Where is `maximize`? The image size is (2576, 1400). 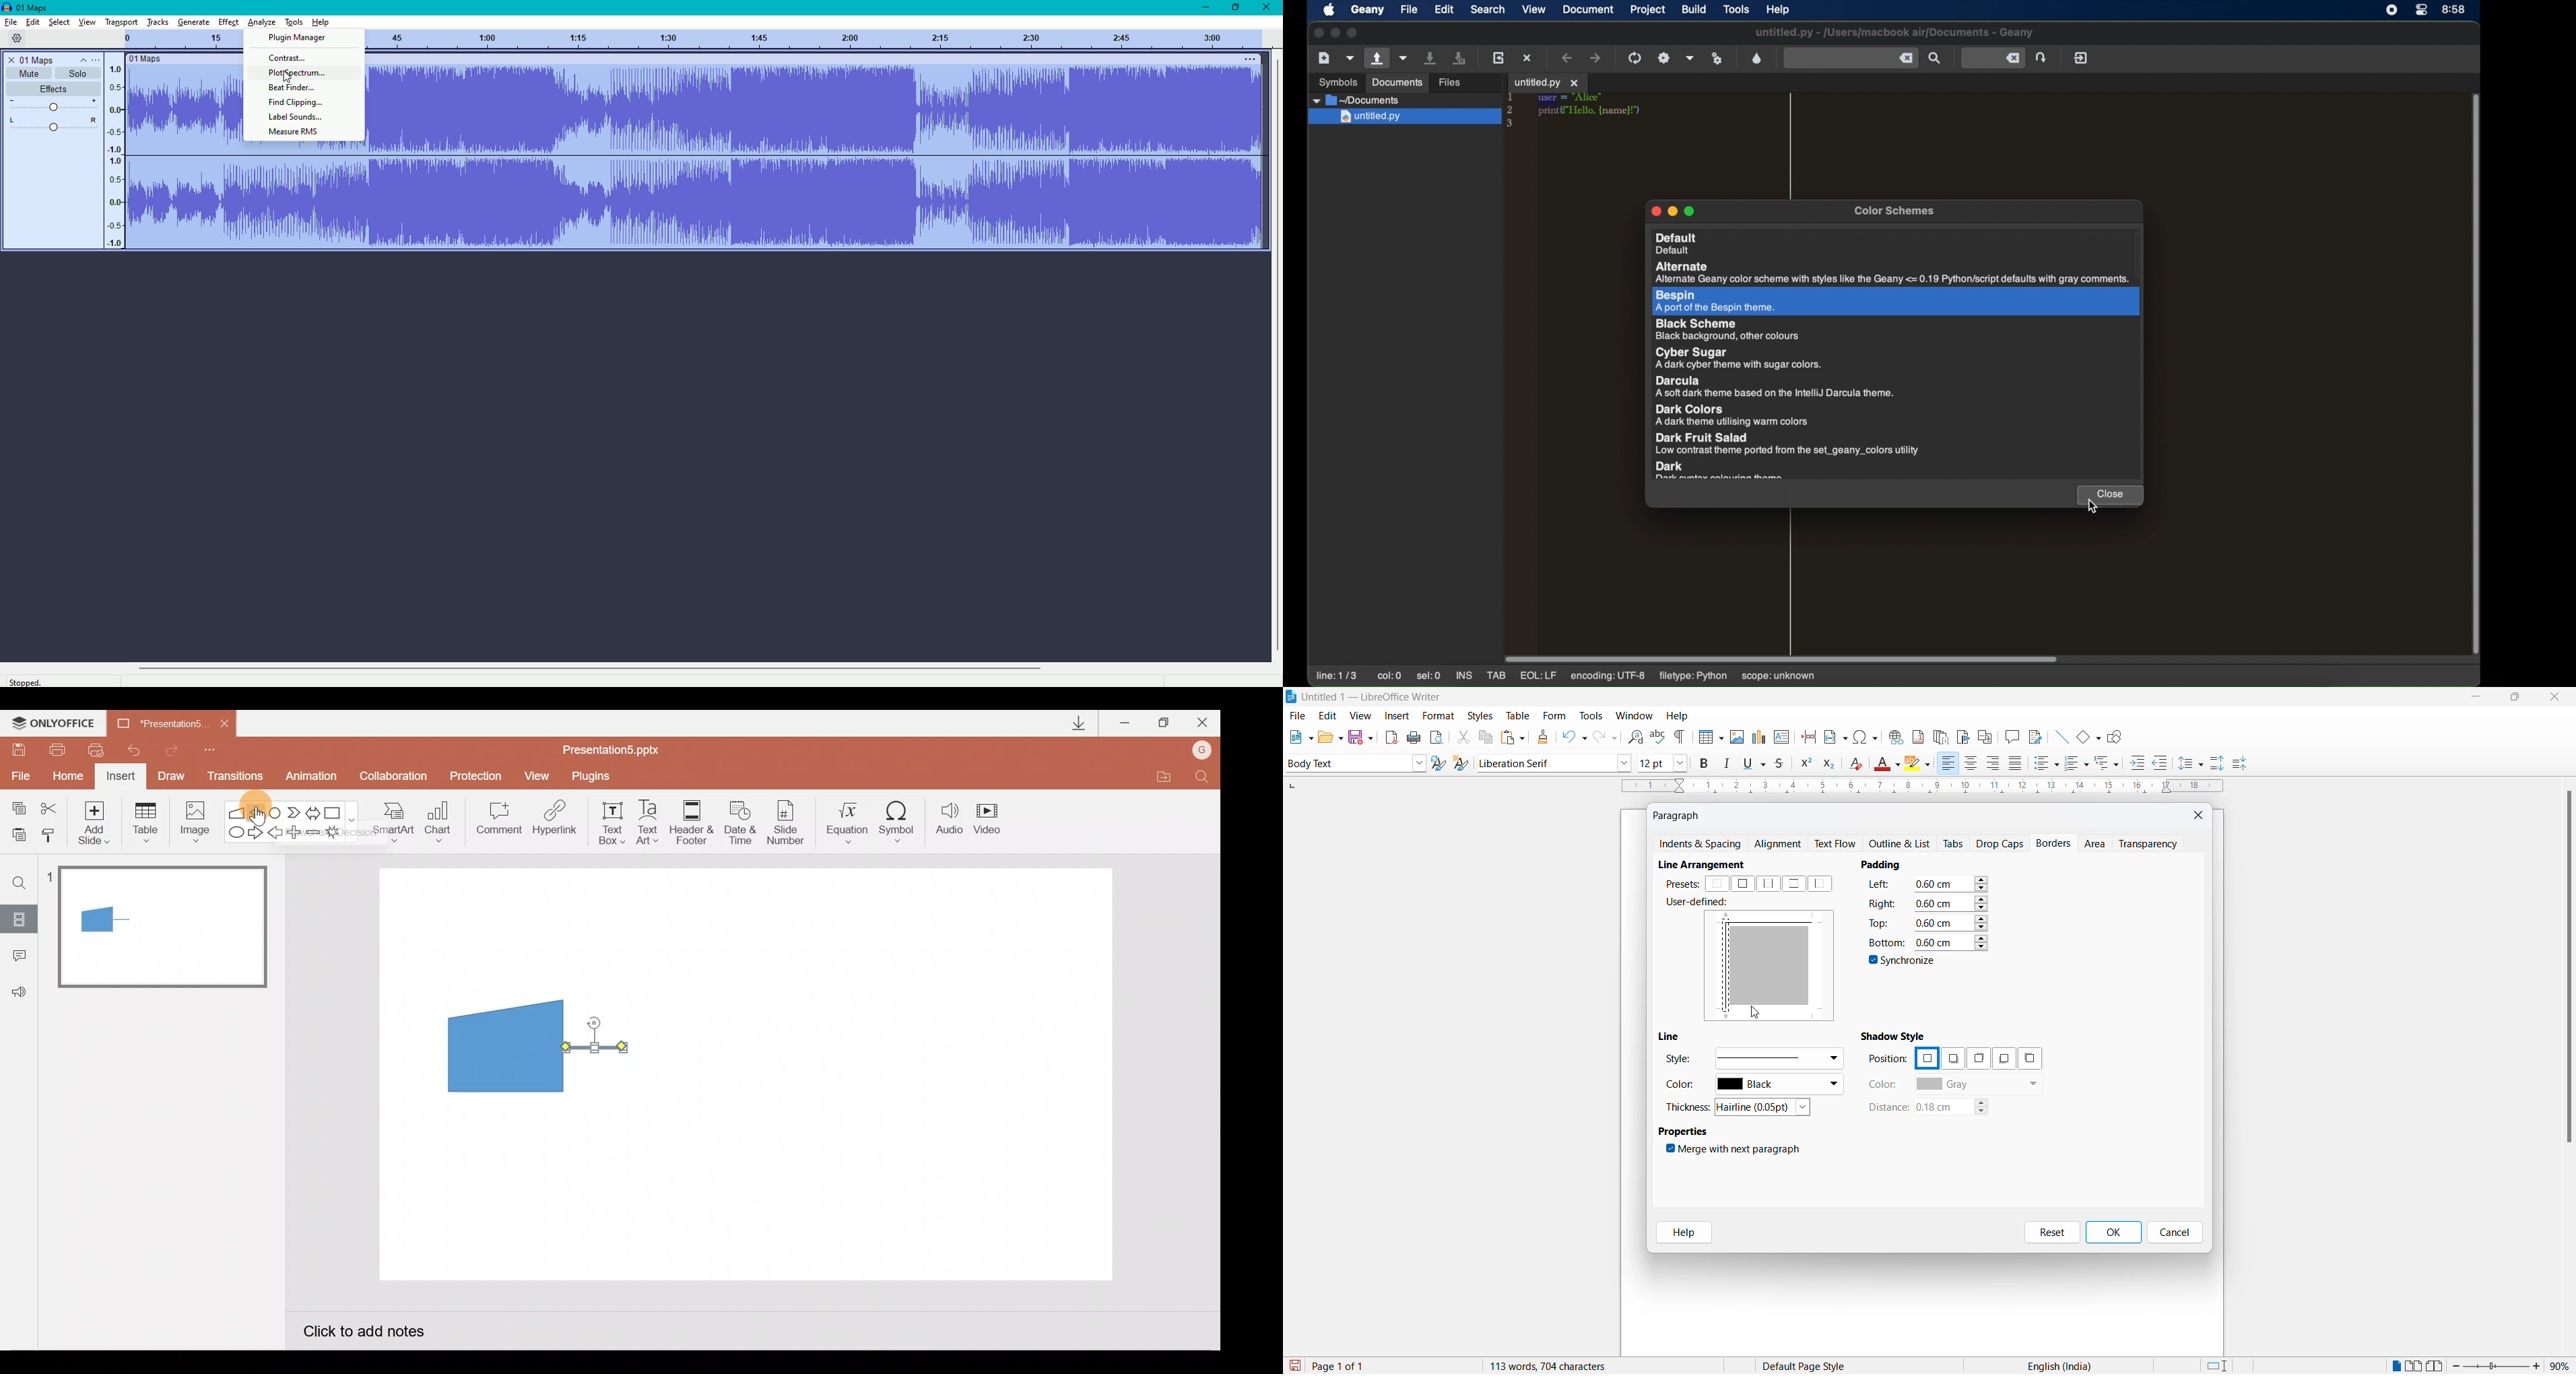 maximize is located at coordinates (2515, 698).